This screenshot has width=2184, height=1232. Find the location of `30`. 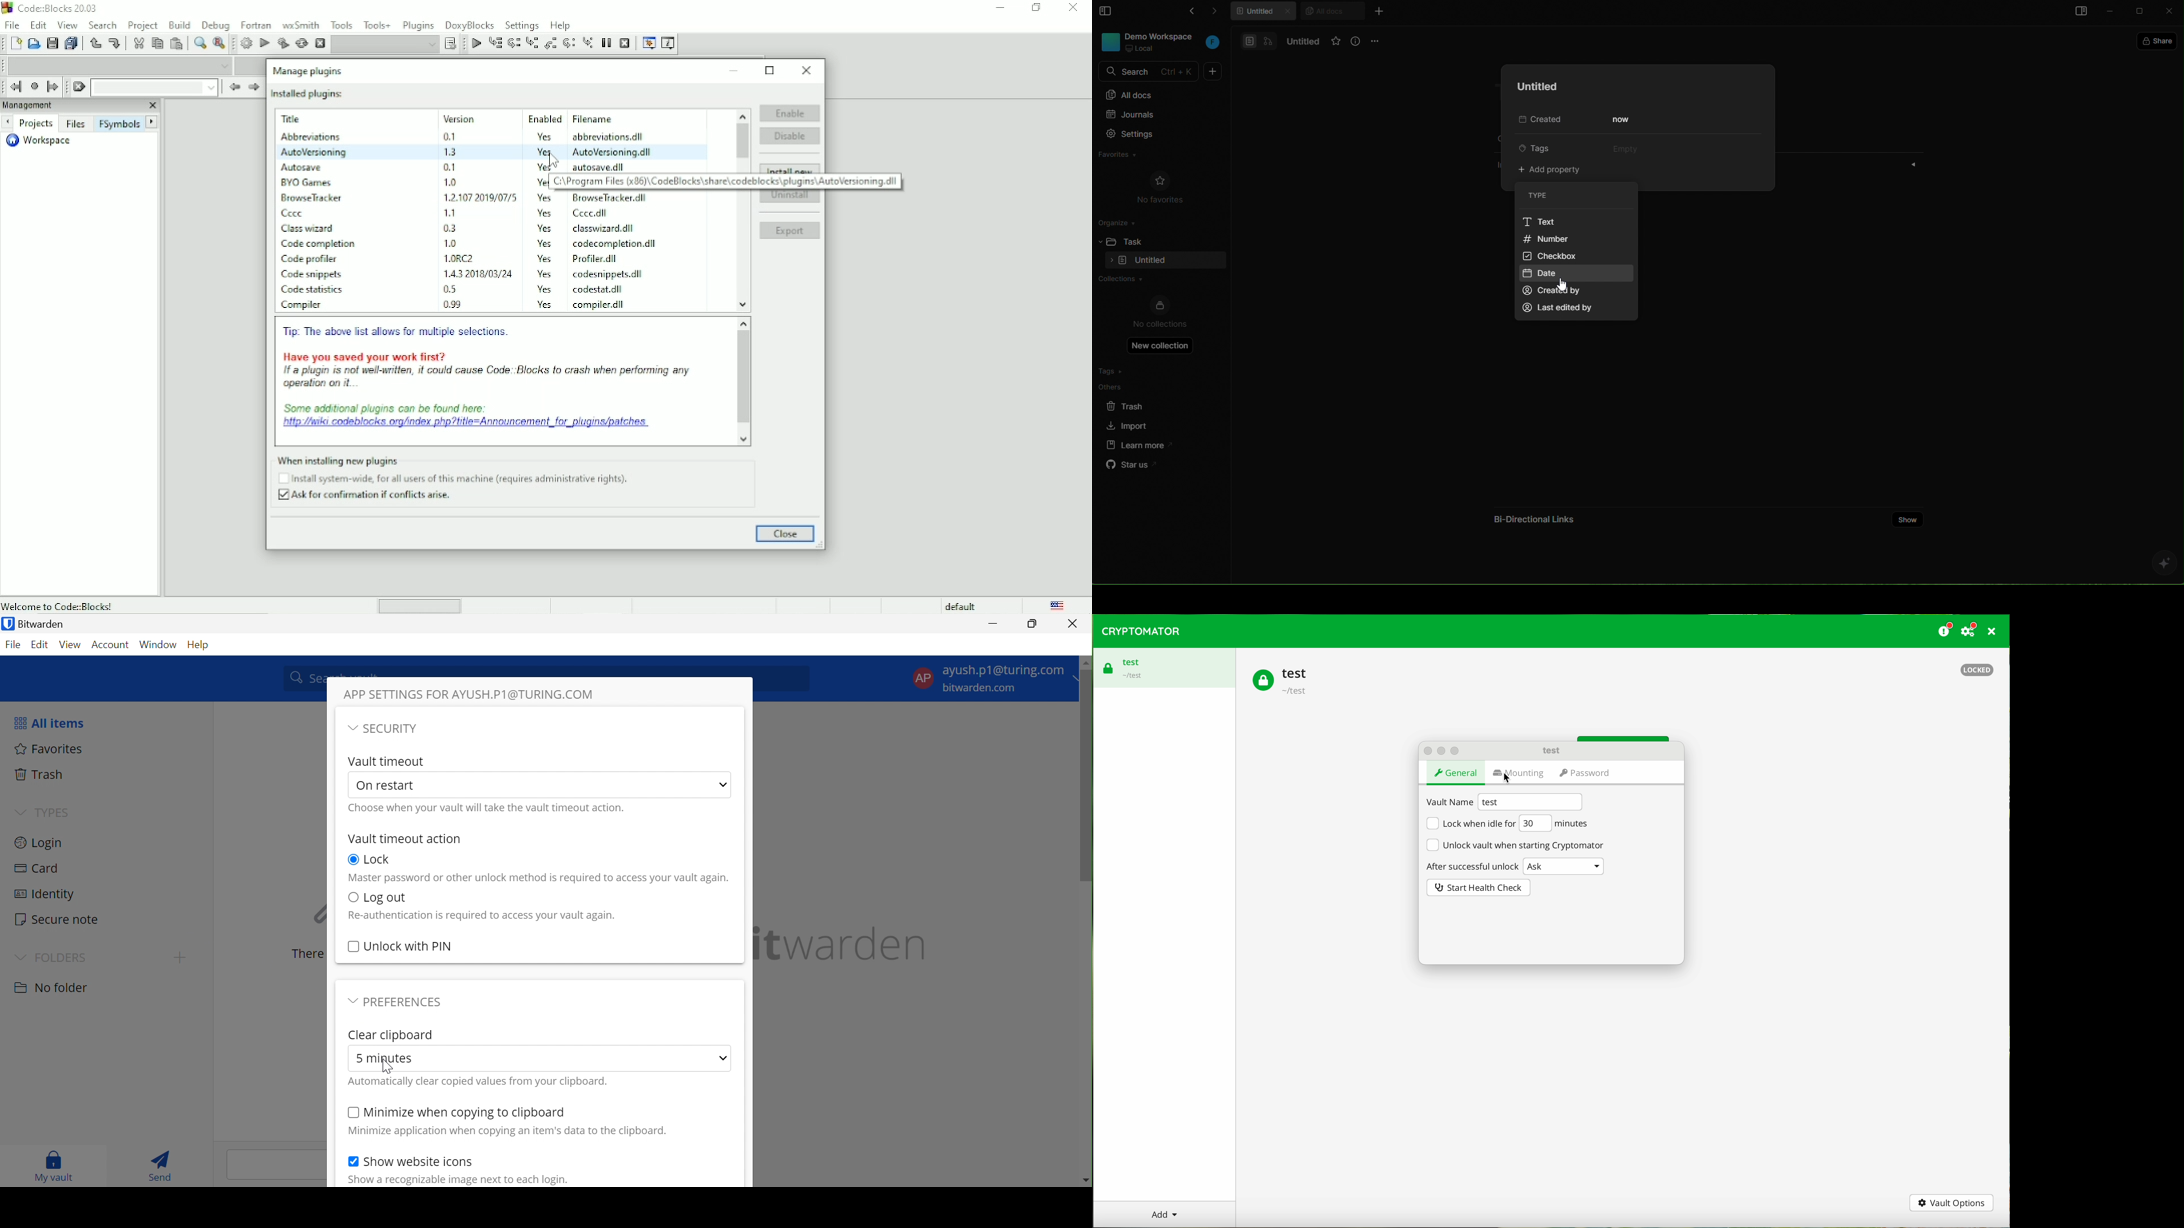

30 is located at coordinates (1533, 823).